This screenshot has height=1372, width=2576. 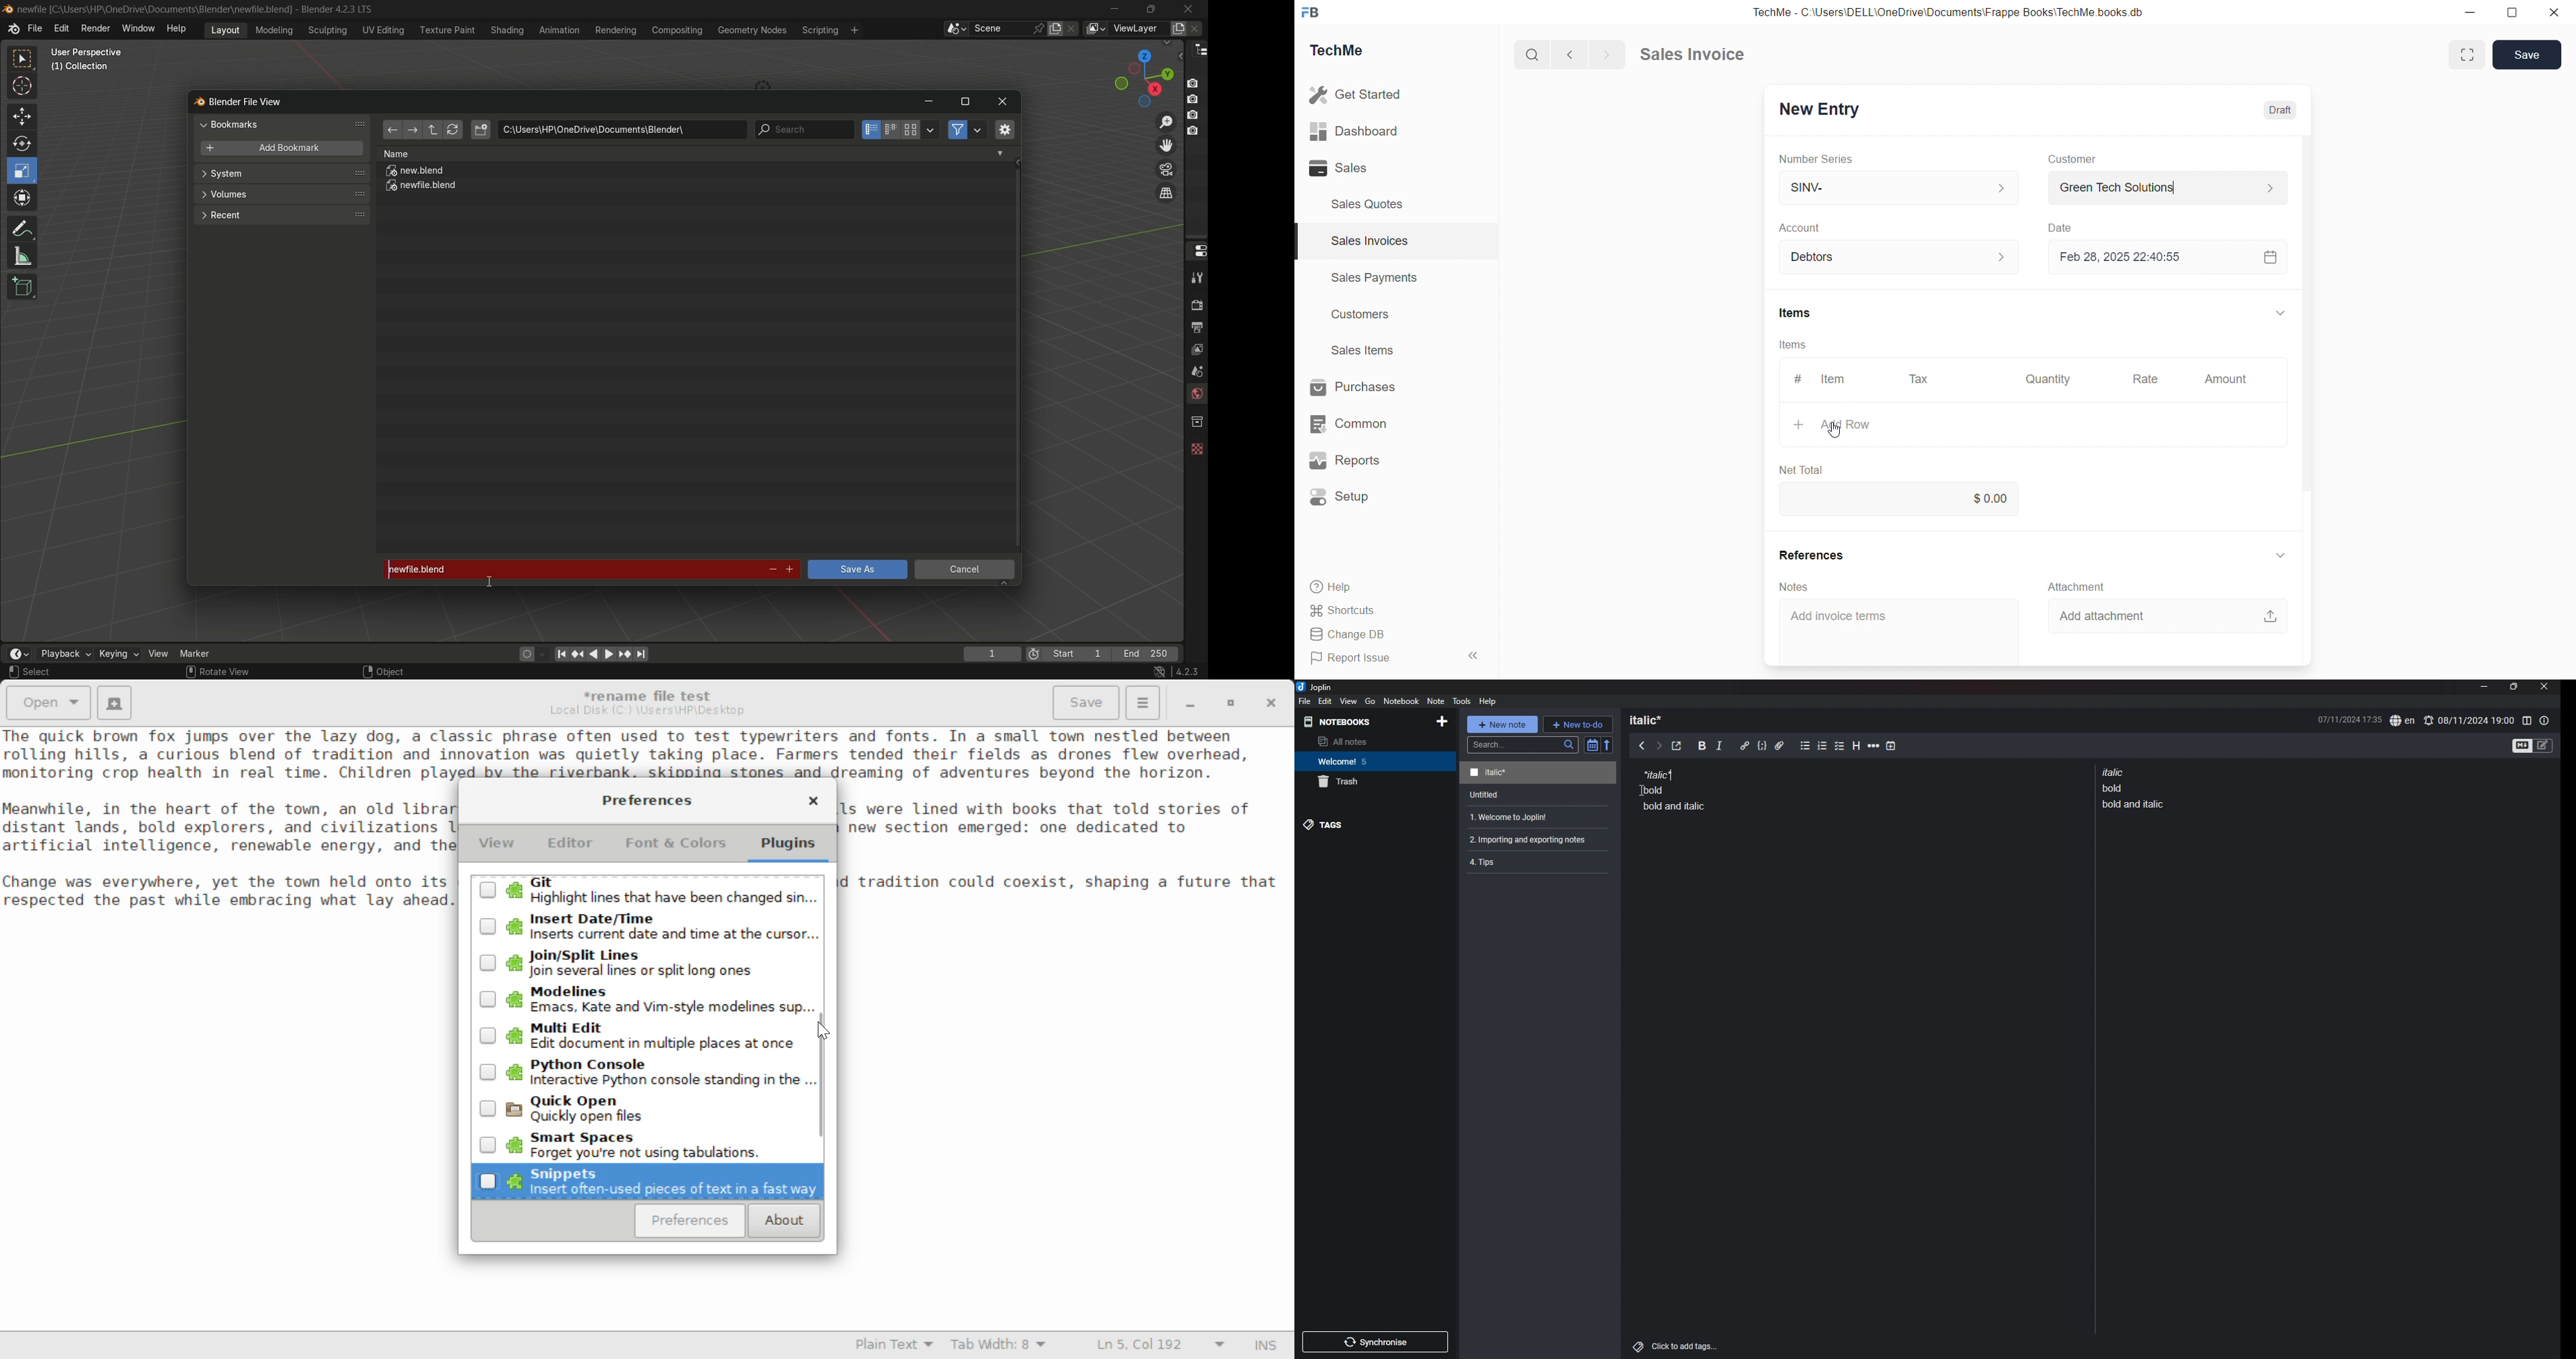 What do you see at coordinates (2170, 188) in the screenshot?
I see `Green Tech Solutions` at bounding box center [2170, 188].